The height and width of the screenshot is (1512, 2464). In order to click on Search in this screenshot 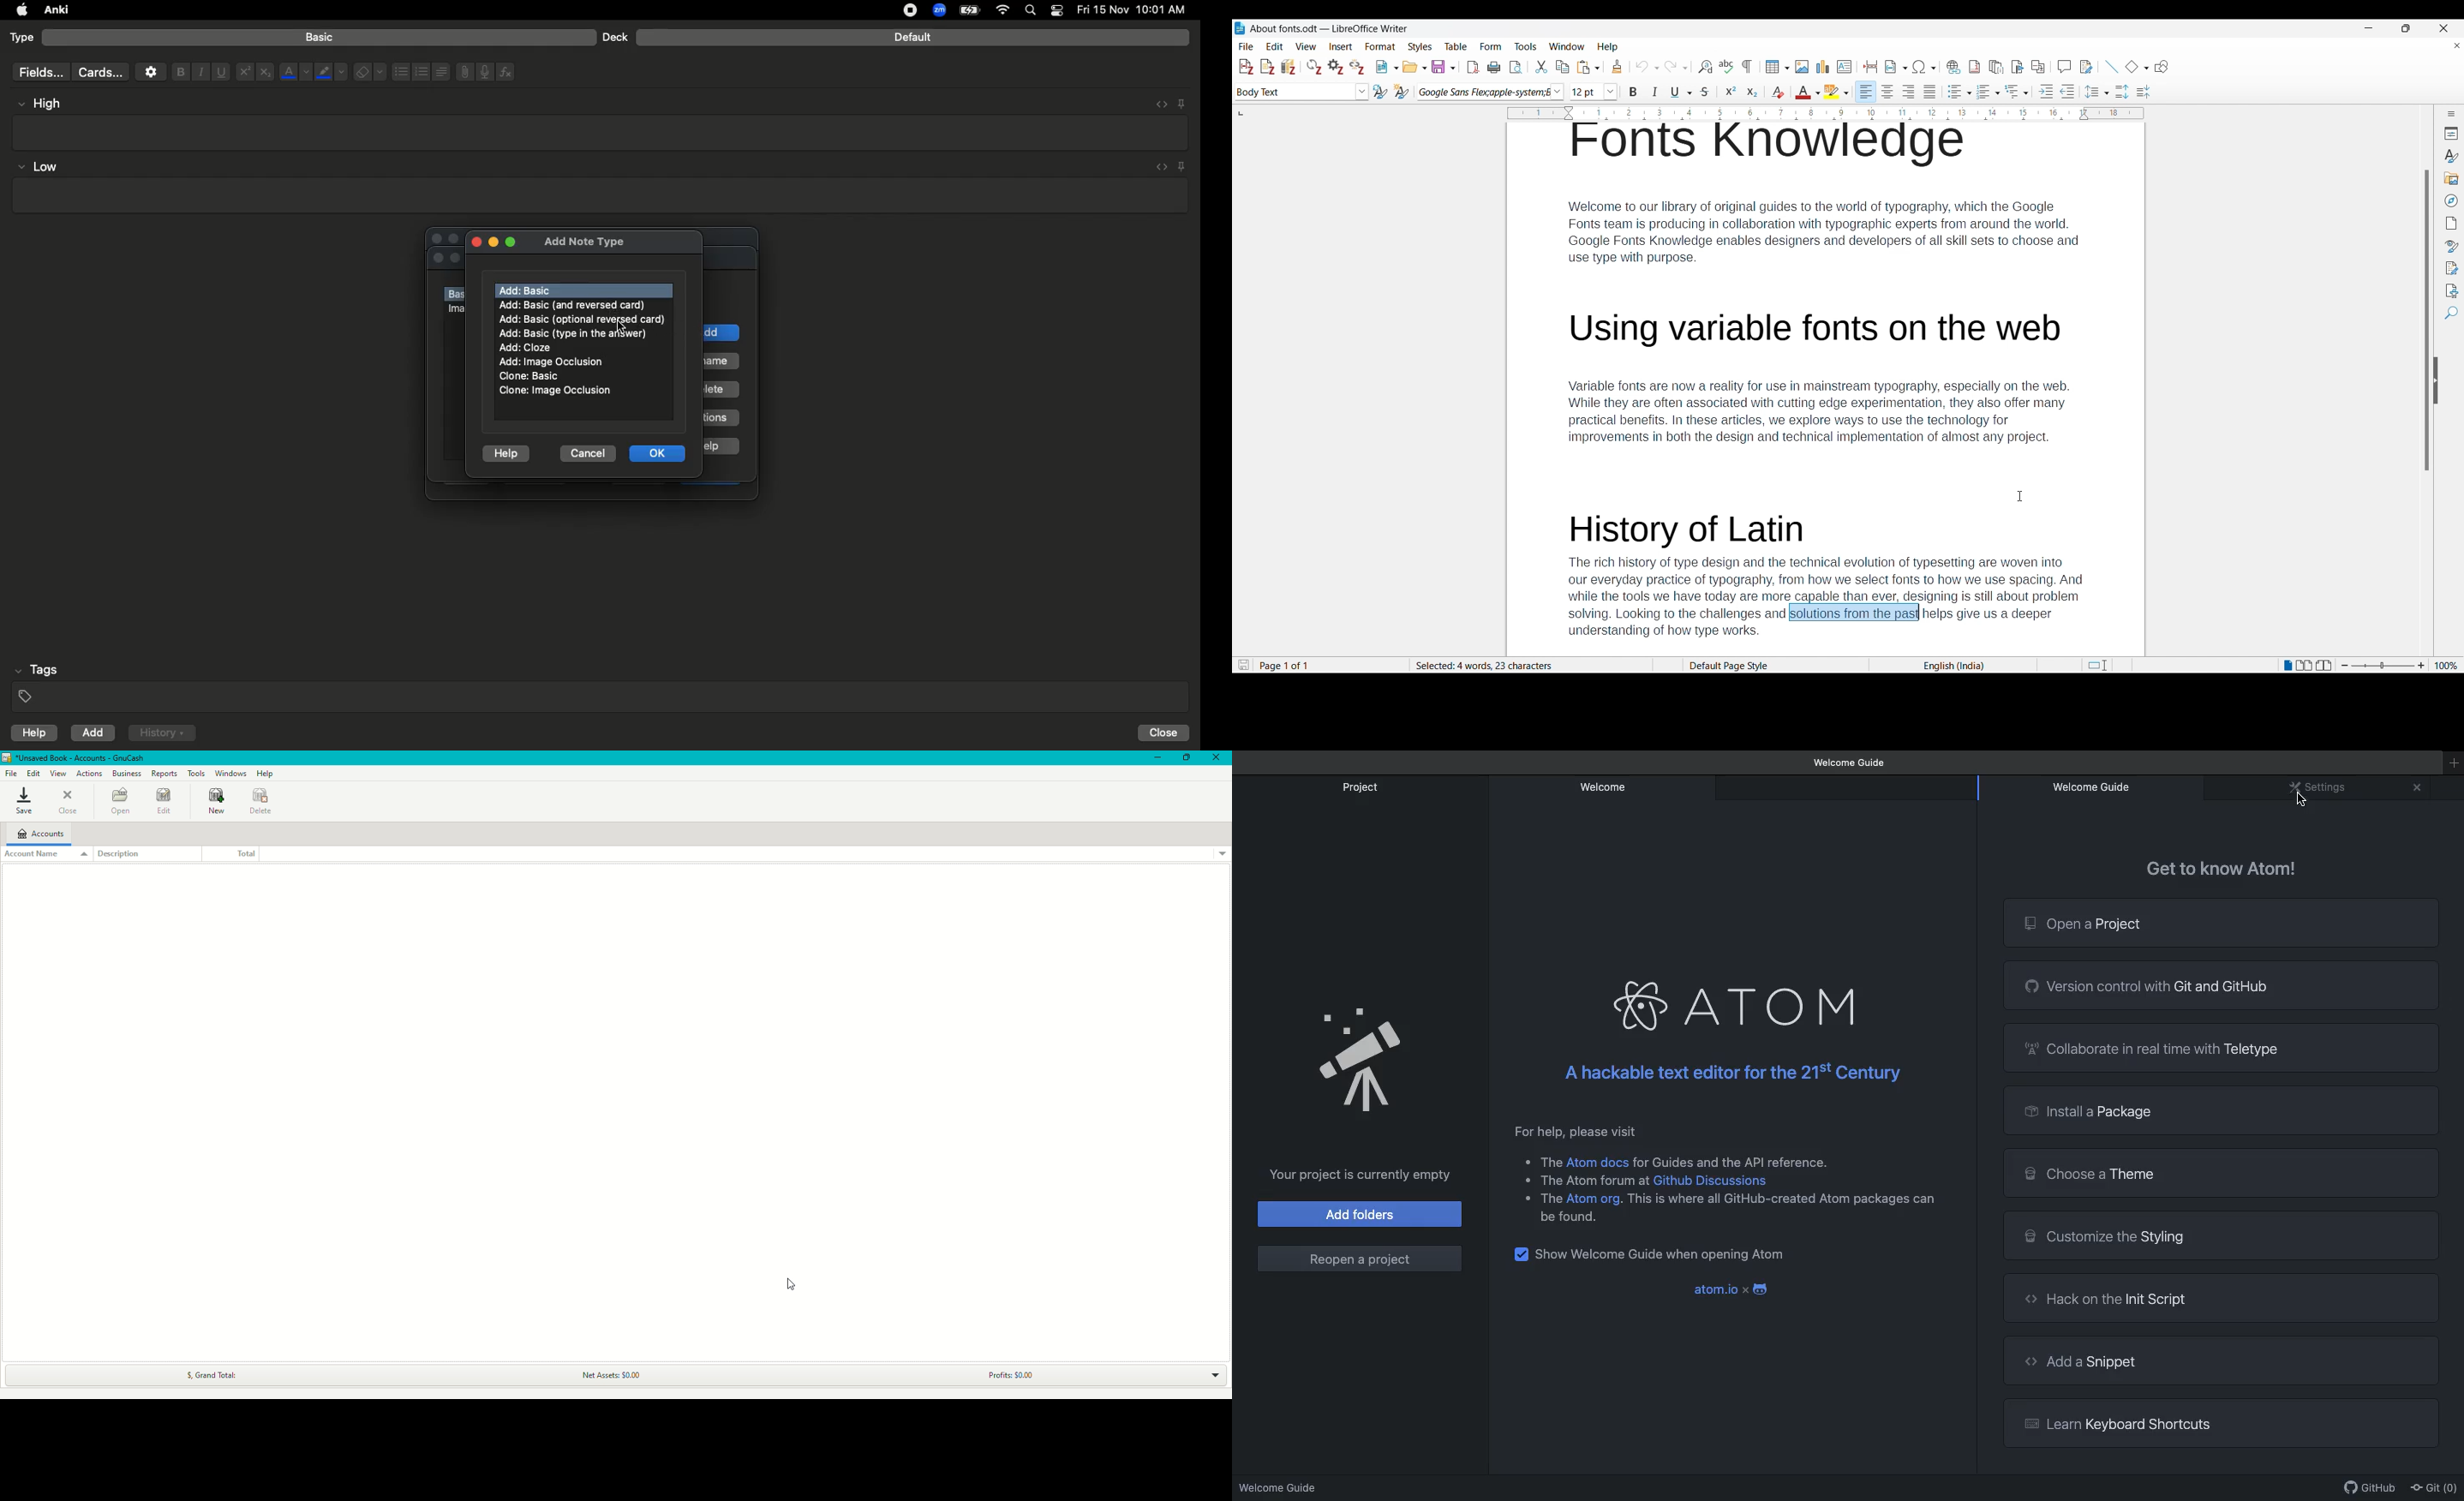, I will do `click(1033, 11)`.